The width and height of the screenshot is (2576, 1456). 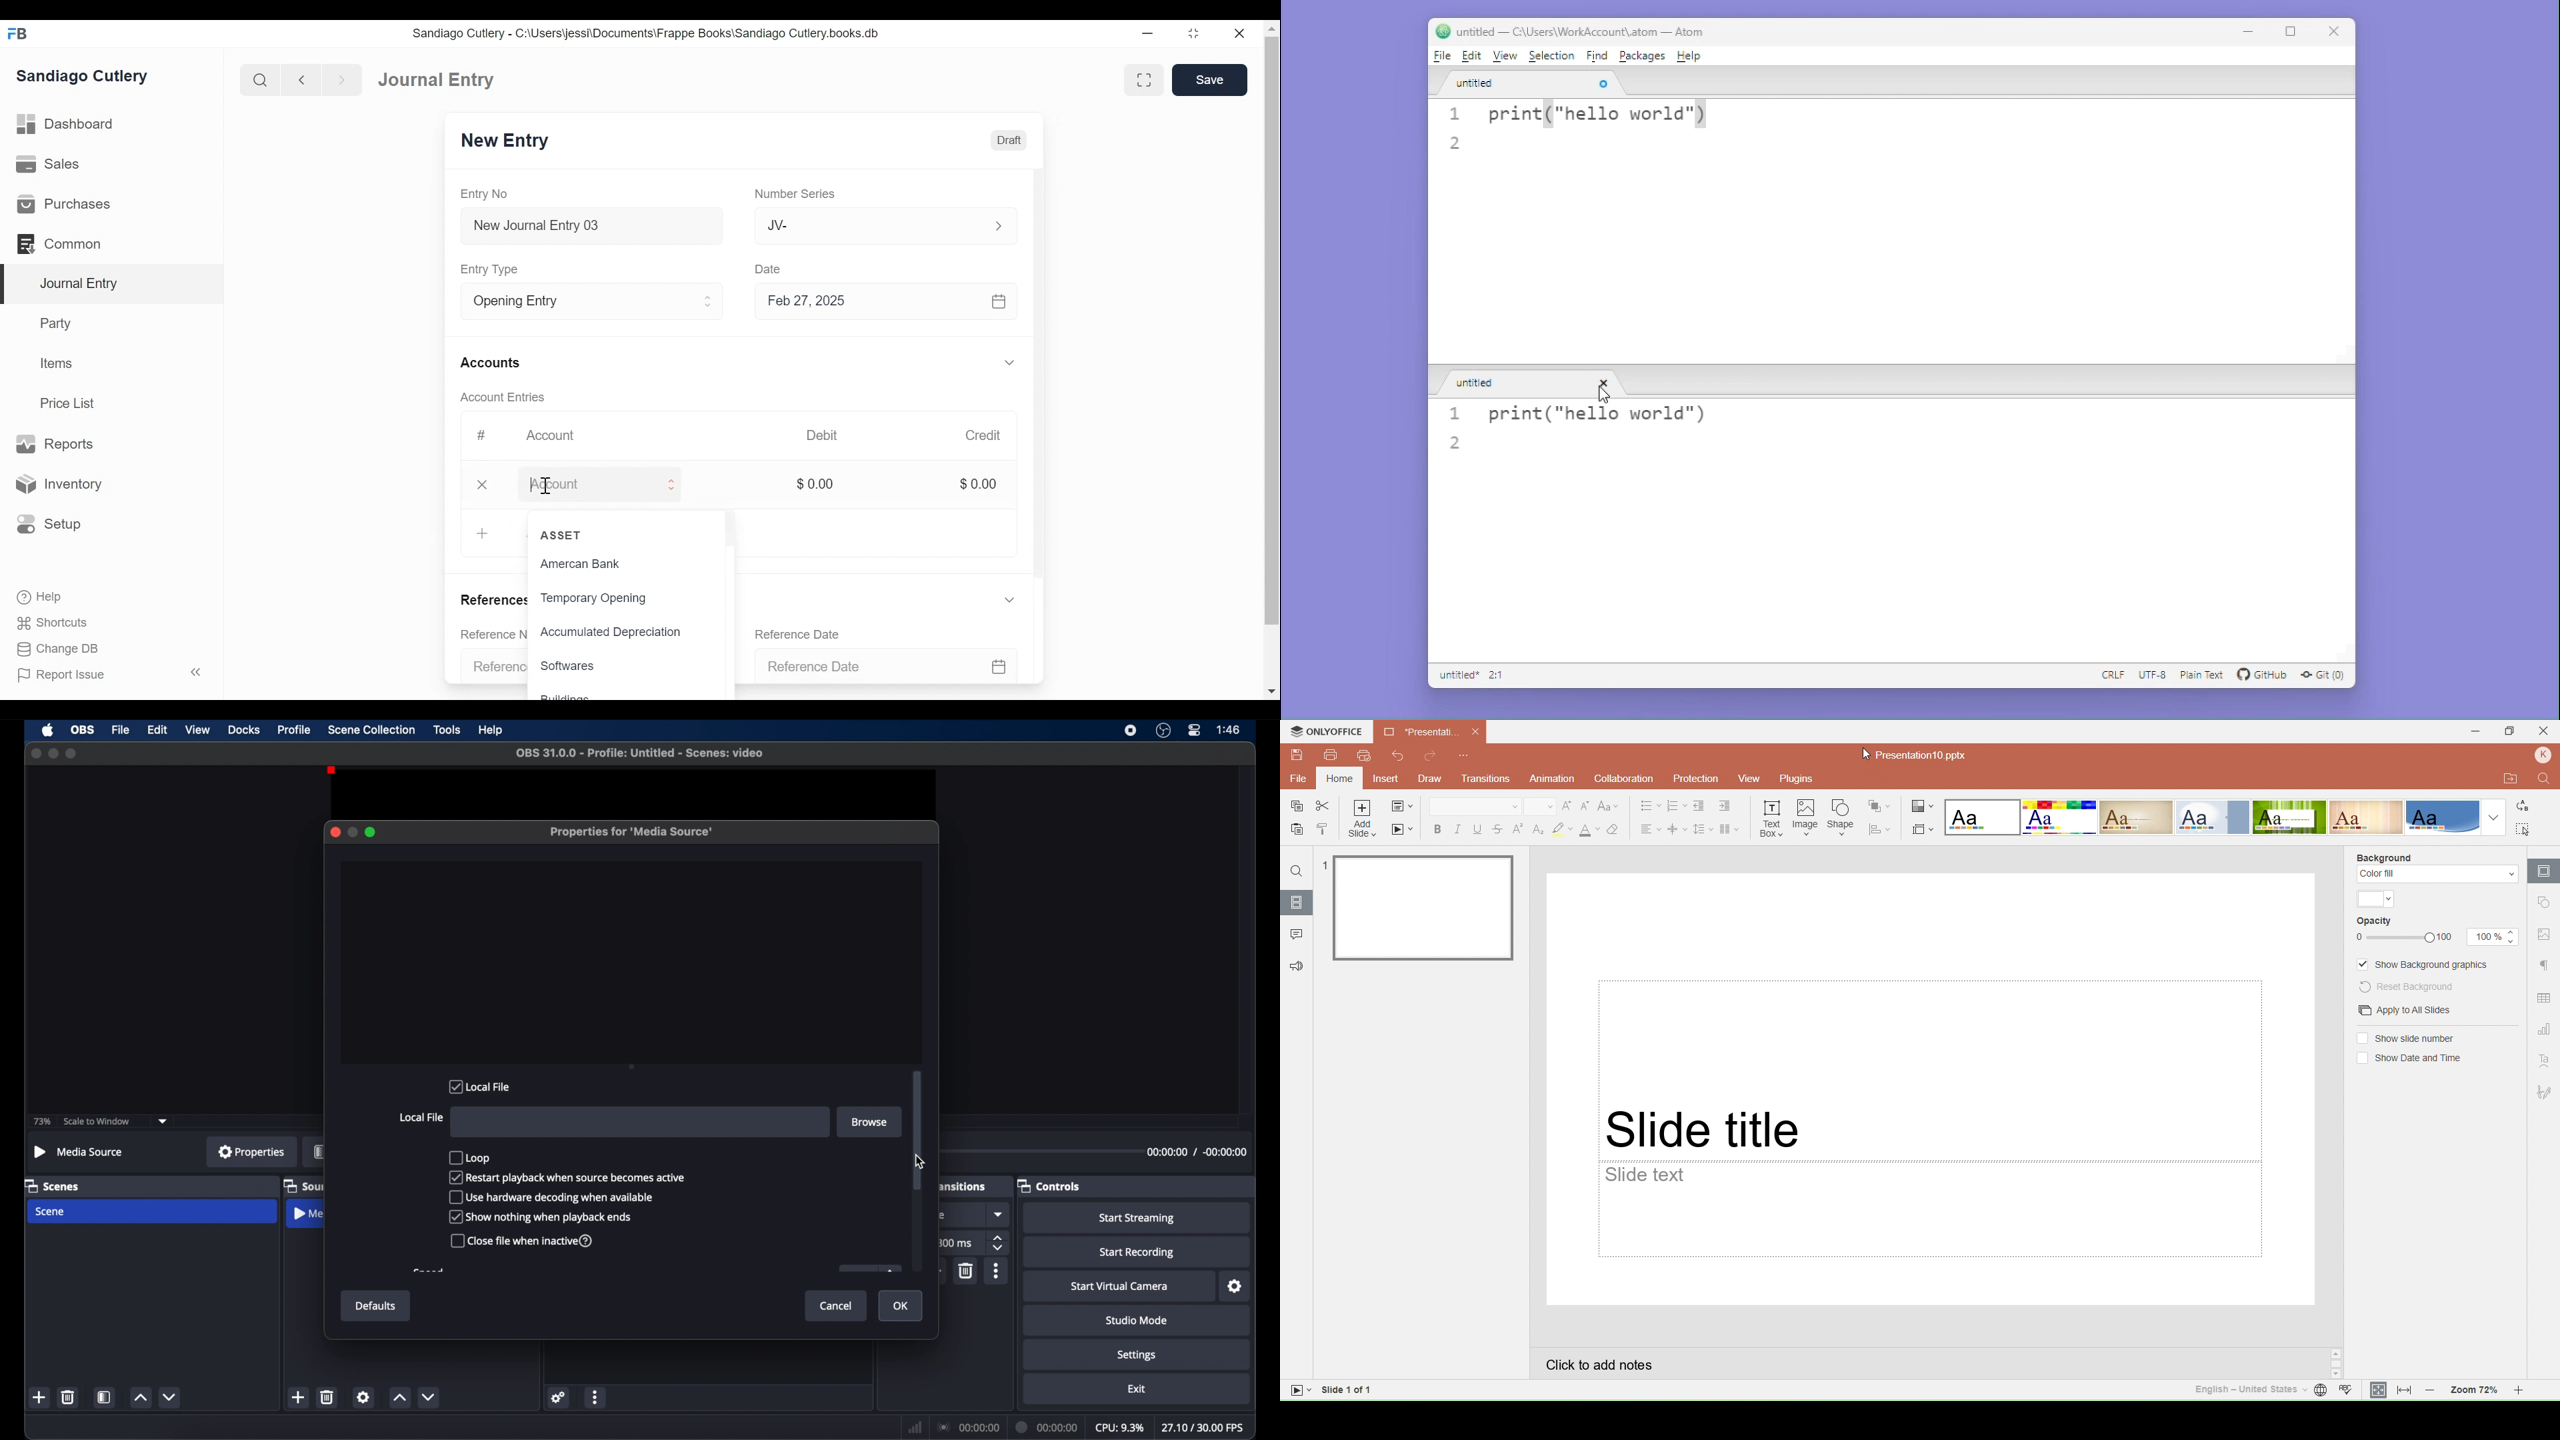 What do you see at coordinates (1385, 779) in the screenshot?
I see `Insert` at bounding box center [1385, 779].